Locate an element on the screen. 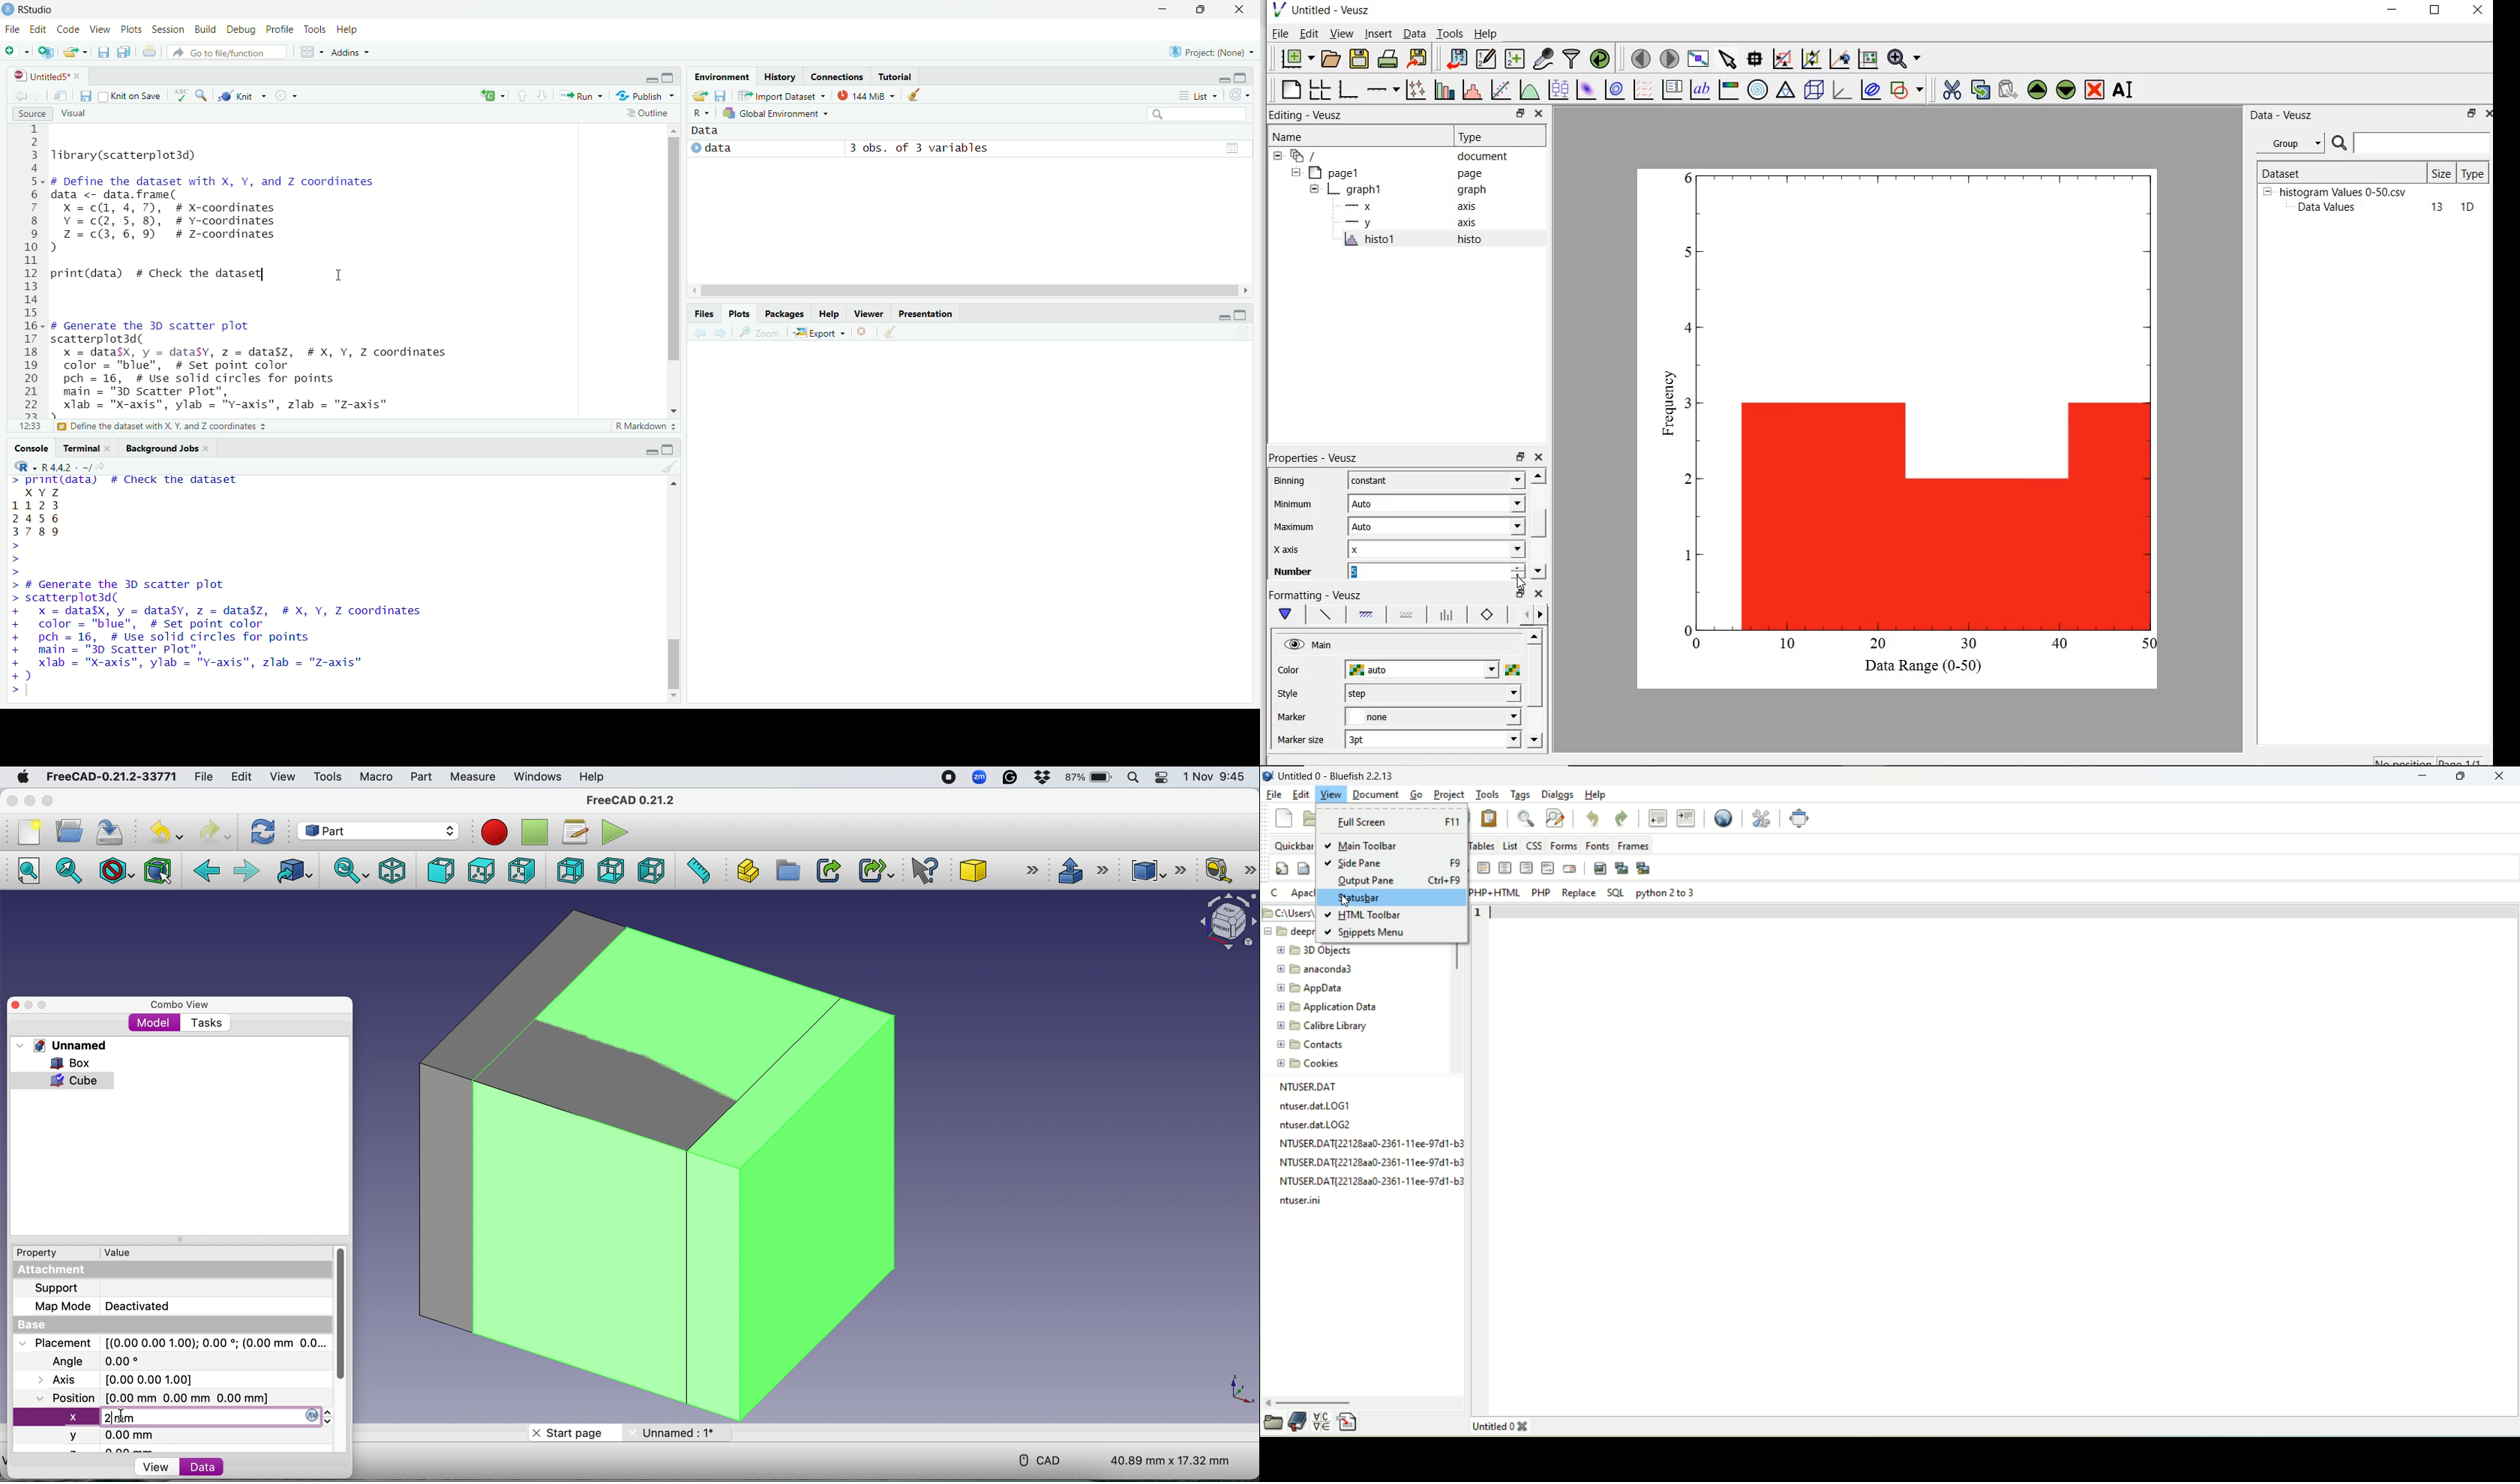 Image resolution: width=2520 pixels, height=1484 pixels. > print(data) # Check the dataset is located at coordinates (126, 481).